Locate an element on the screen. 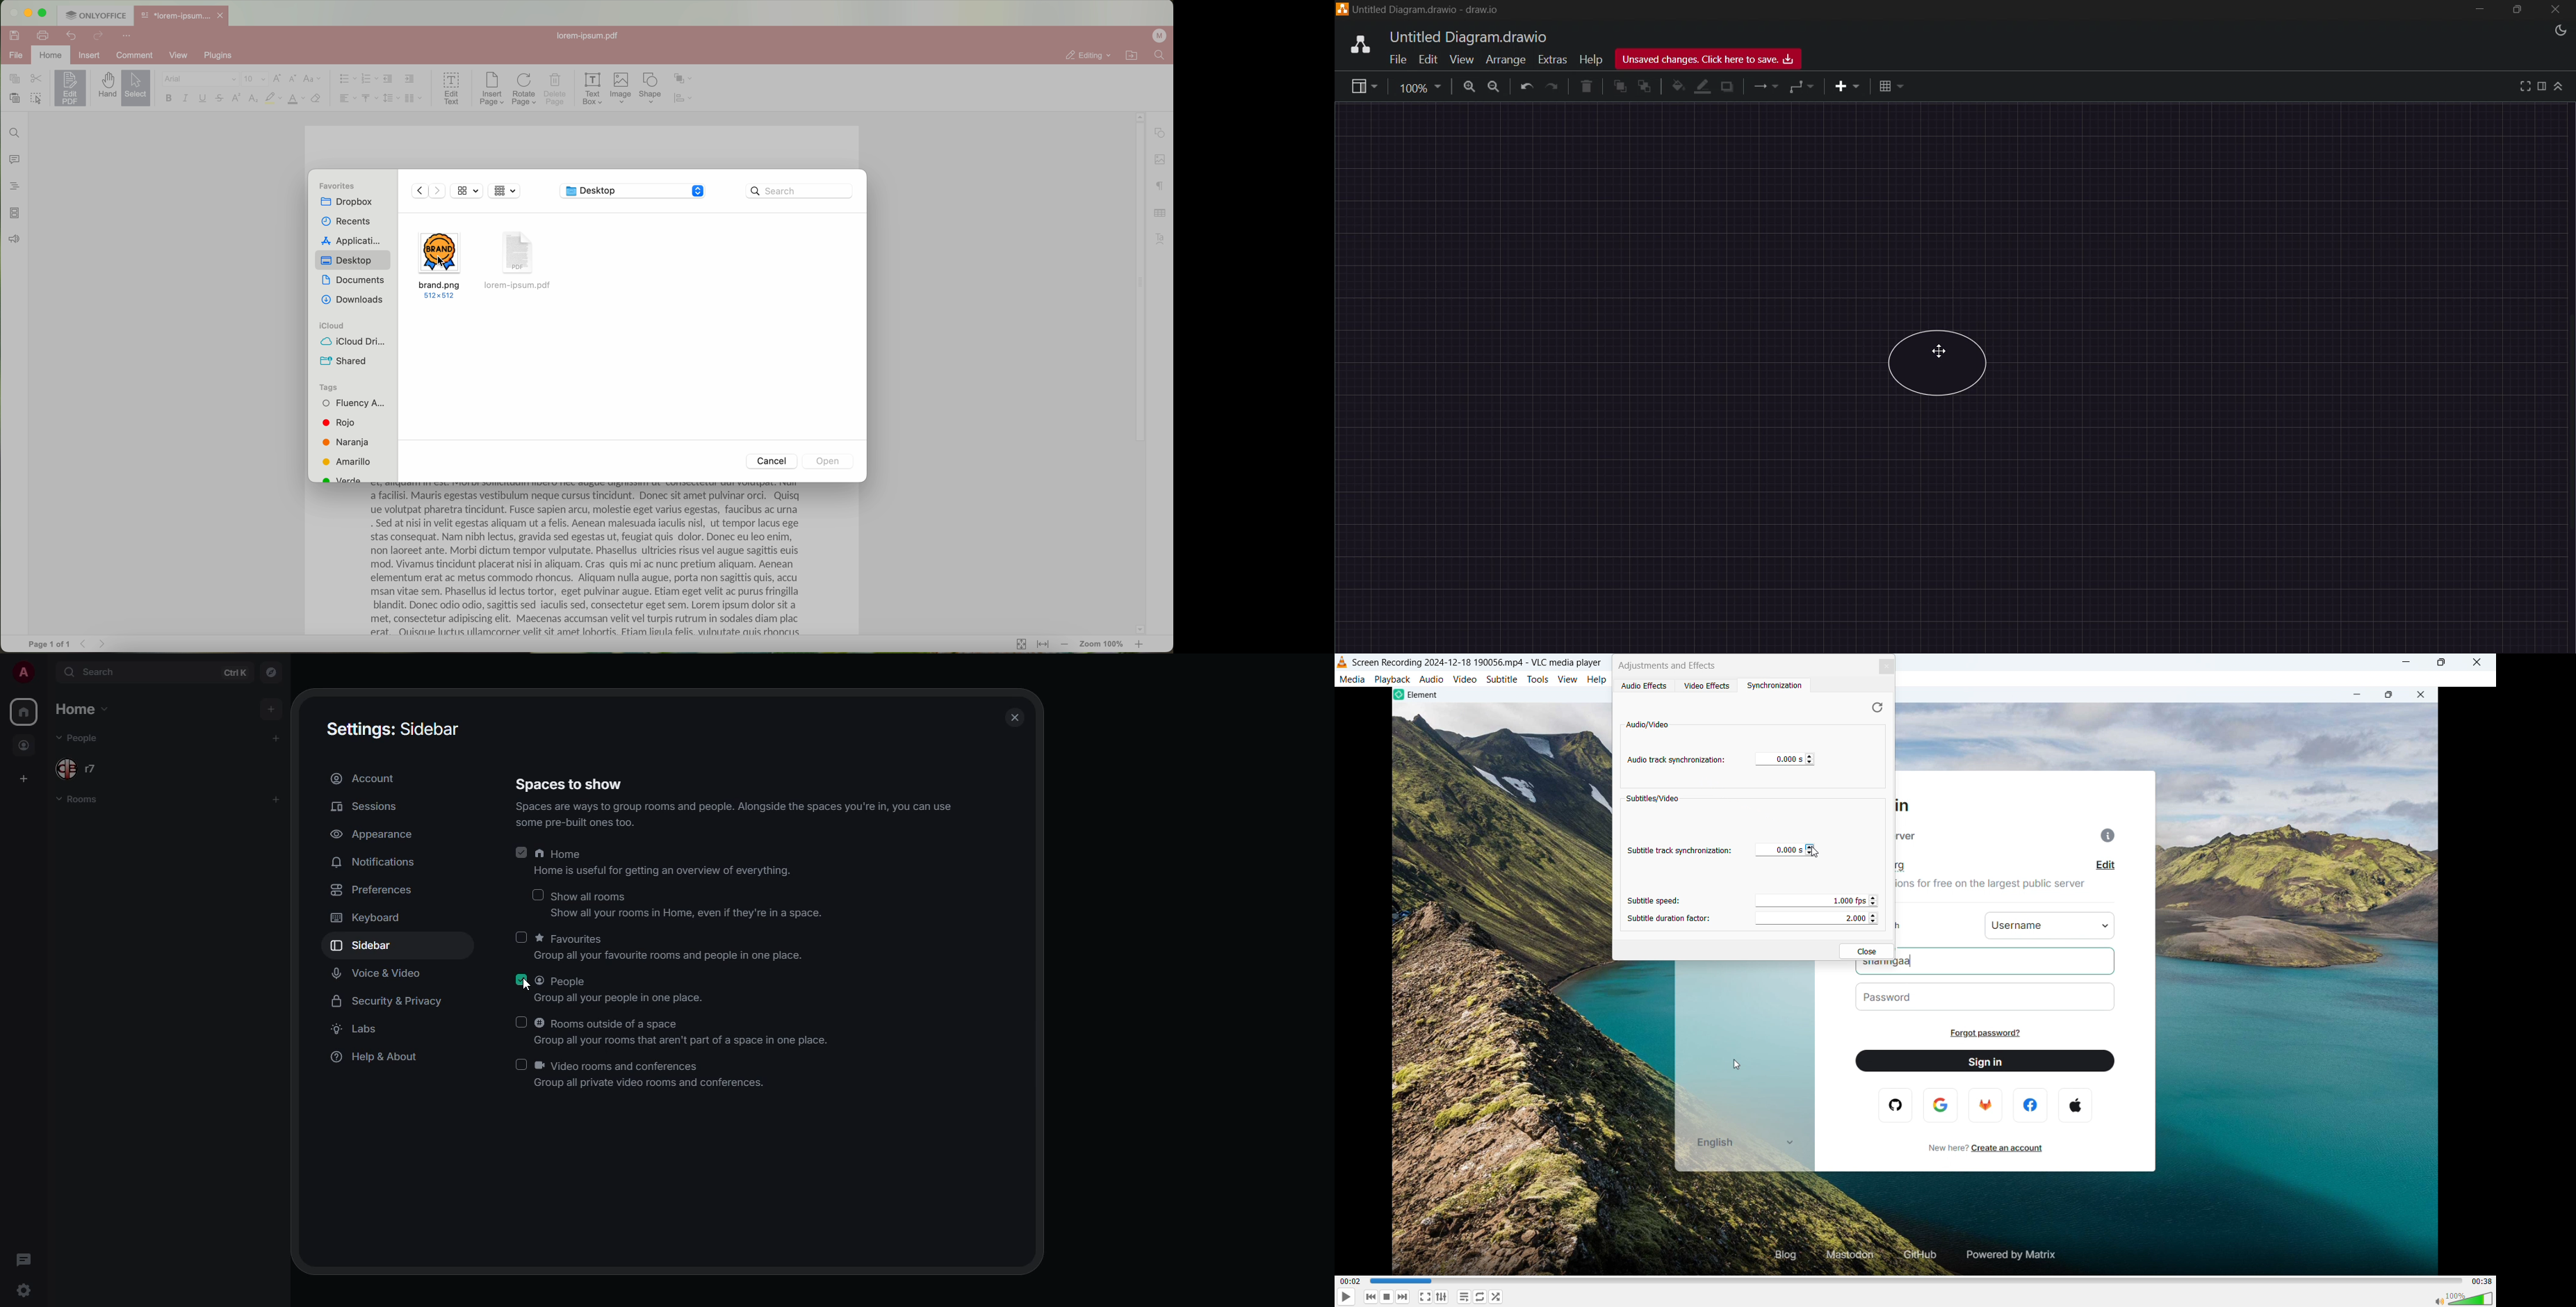 Image resolution: width=2576 pixels, height=1316 pixels. element logo is located at coordinates (1397, 695).